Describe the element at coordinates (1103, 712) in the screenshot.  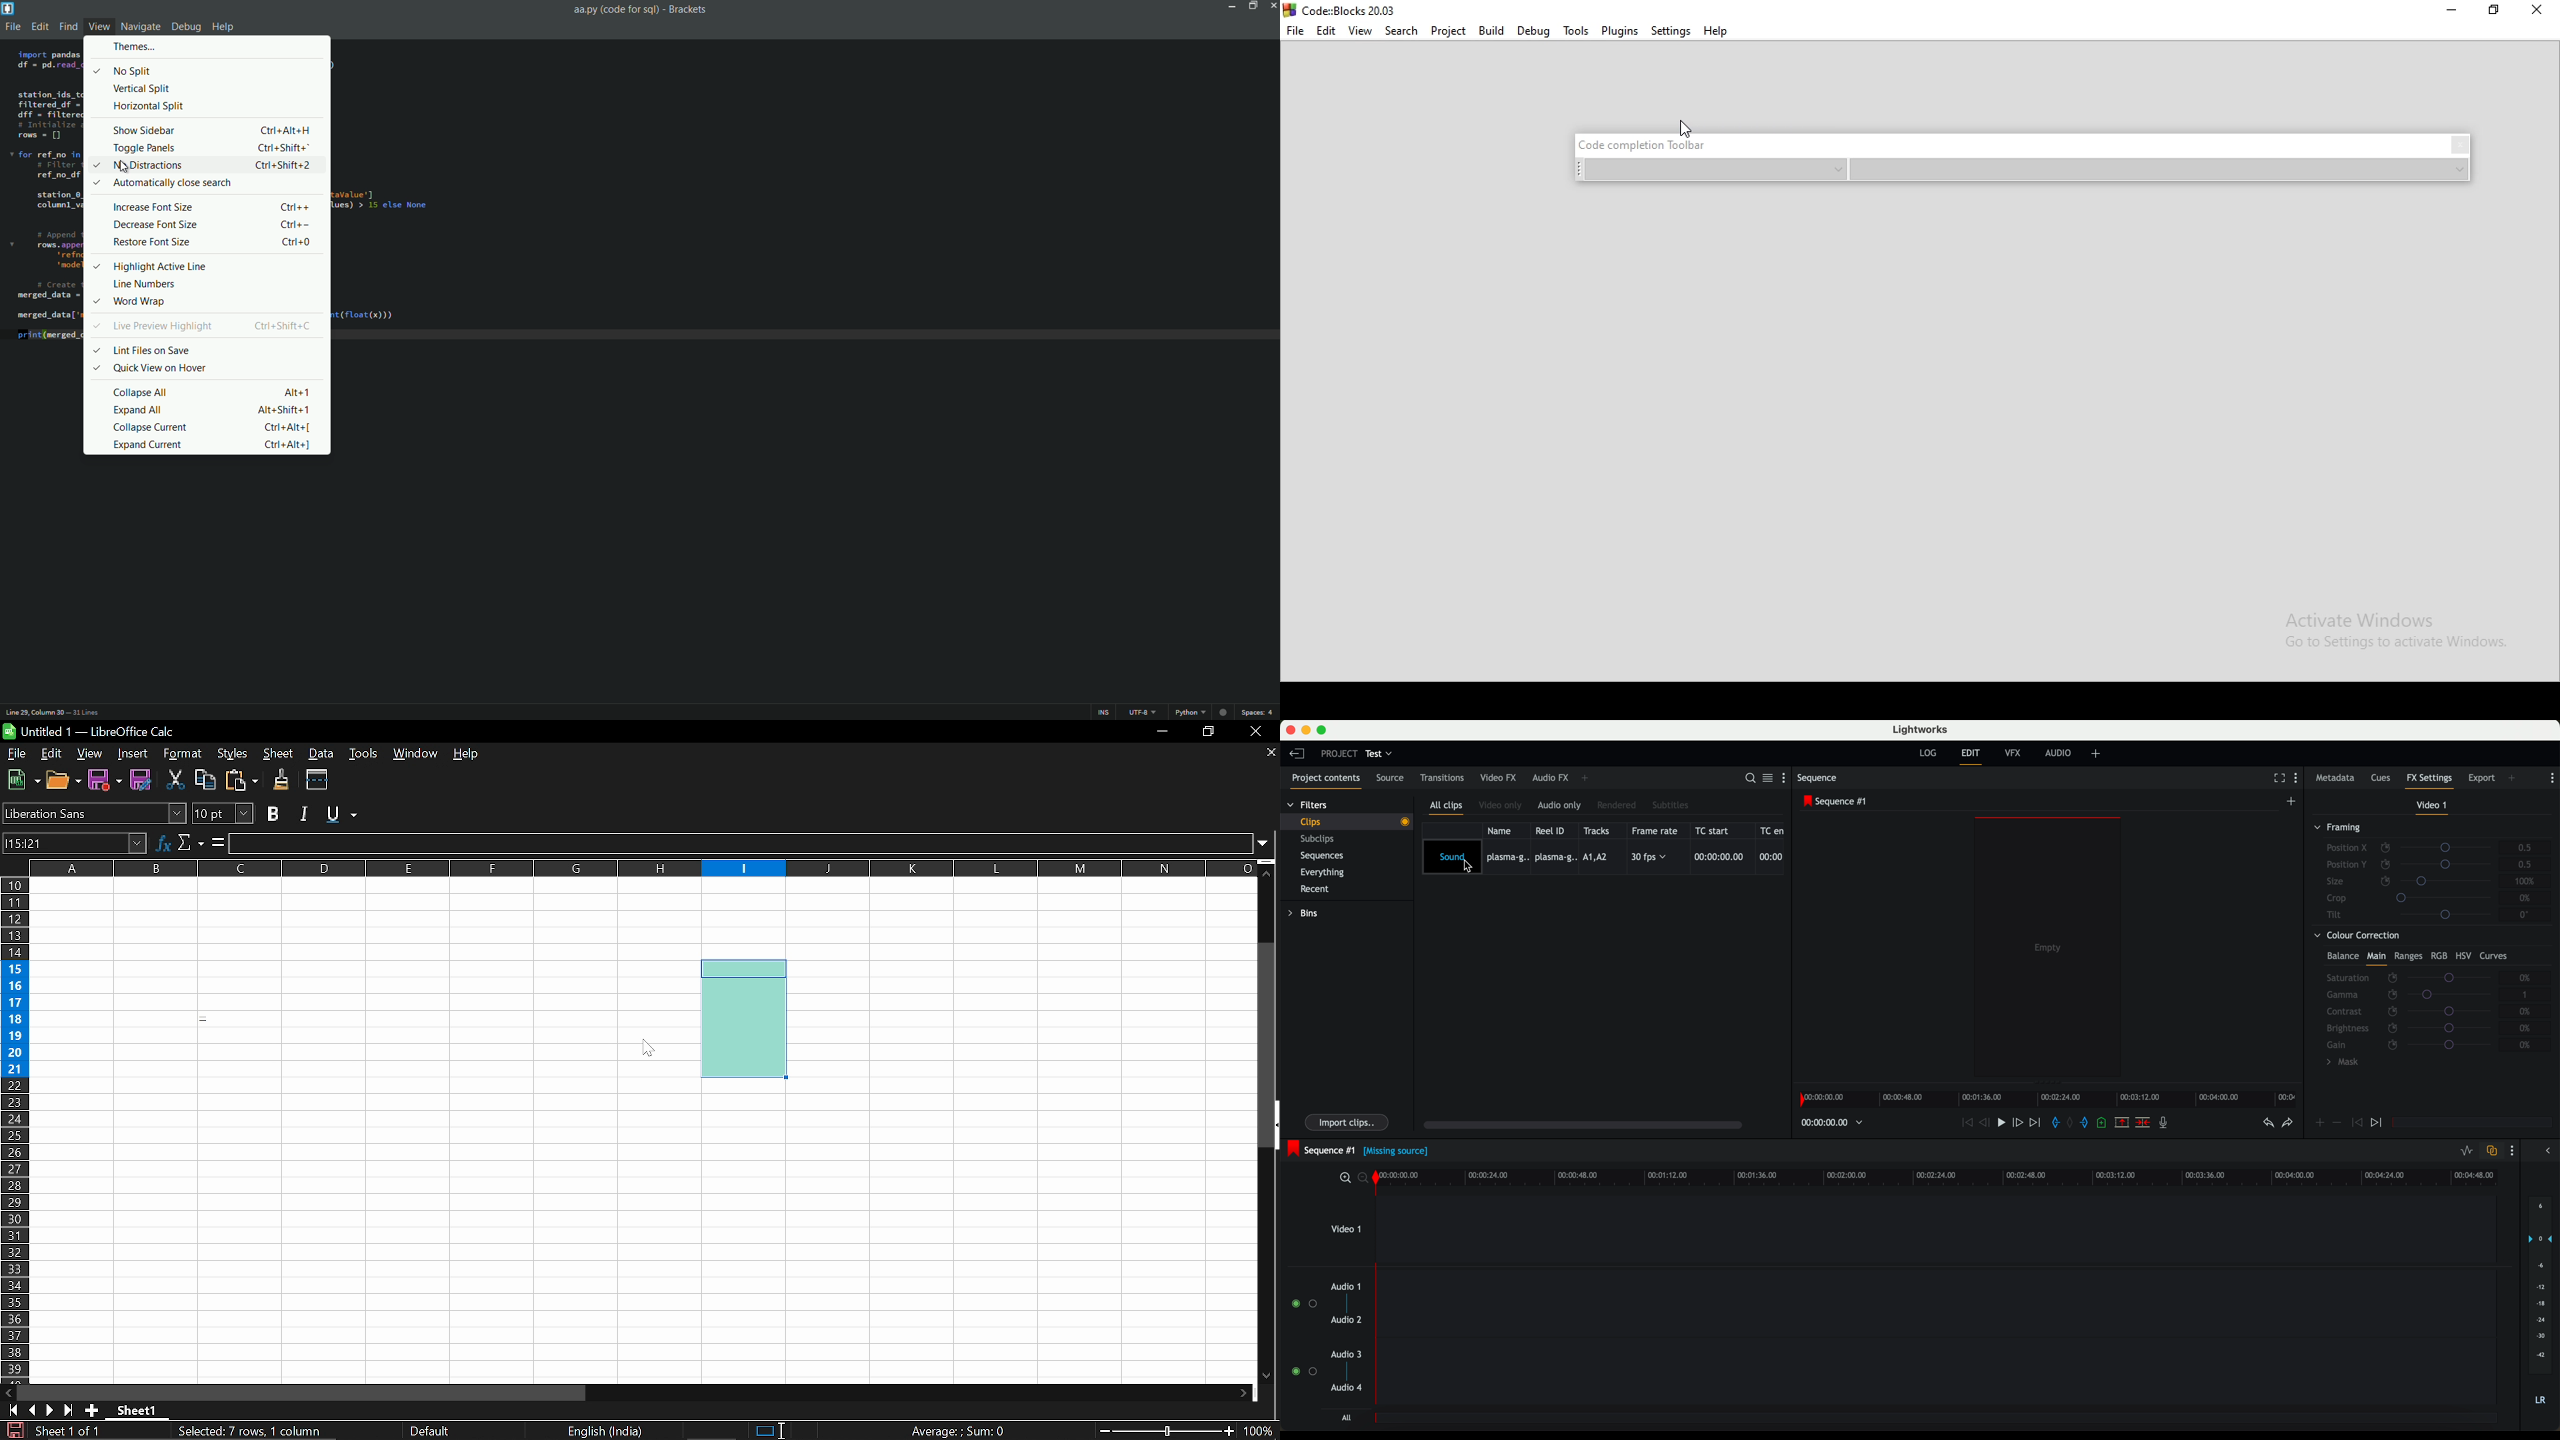
I see `ins text field` at that location.